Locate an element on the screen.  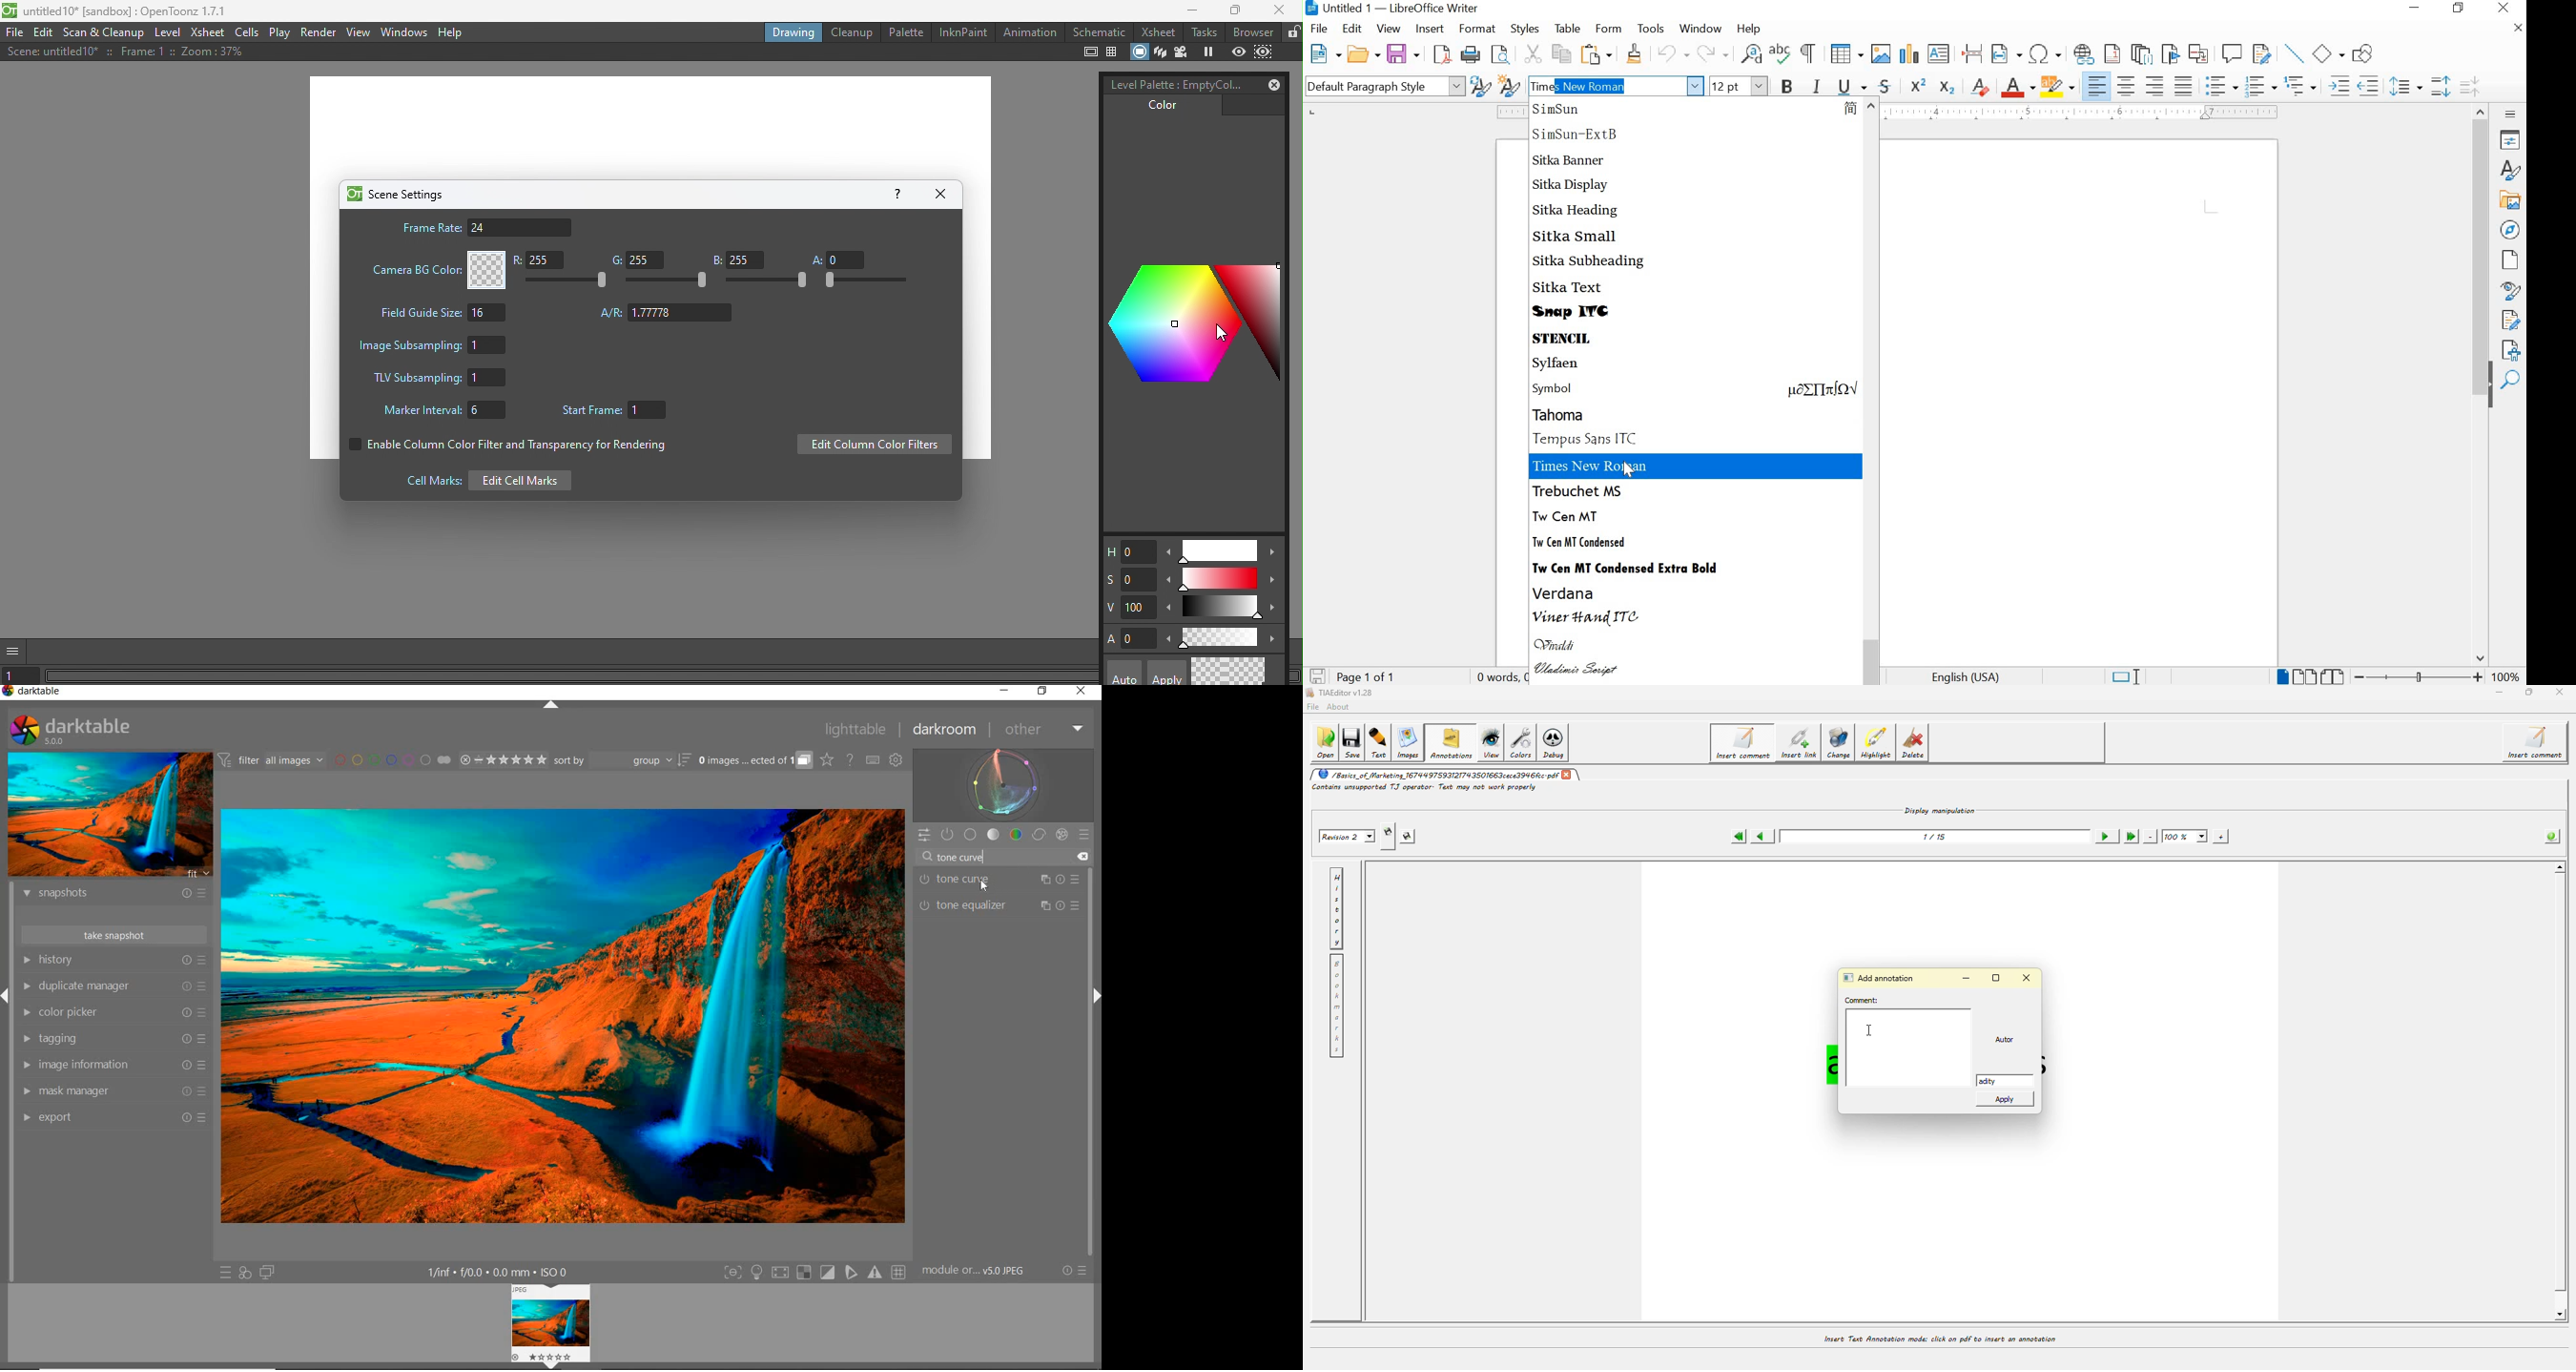
SIMSUN is located at coordinates (1562, 111).